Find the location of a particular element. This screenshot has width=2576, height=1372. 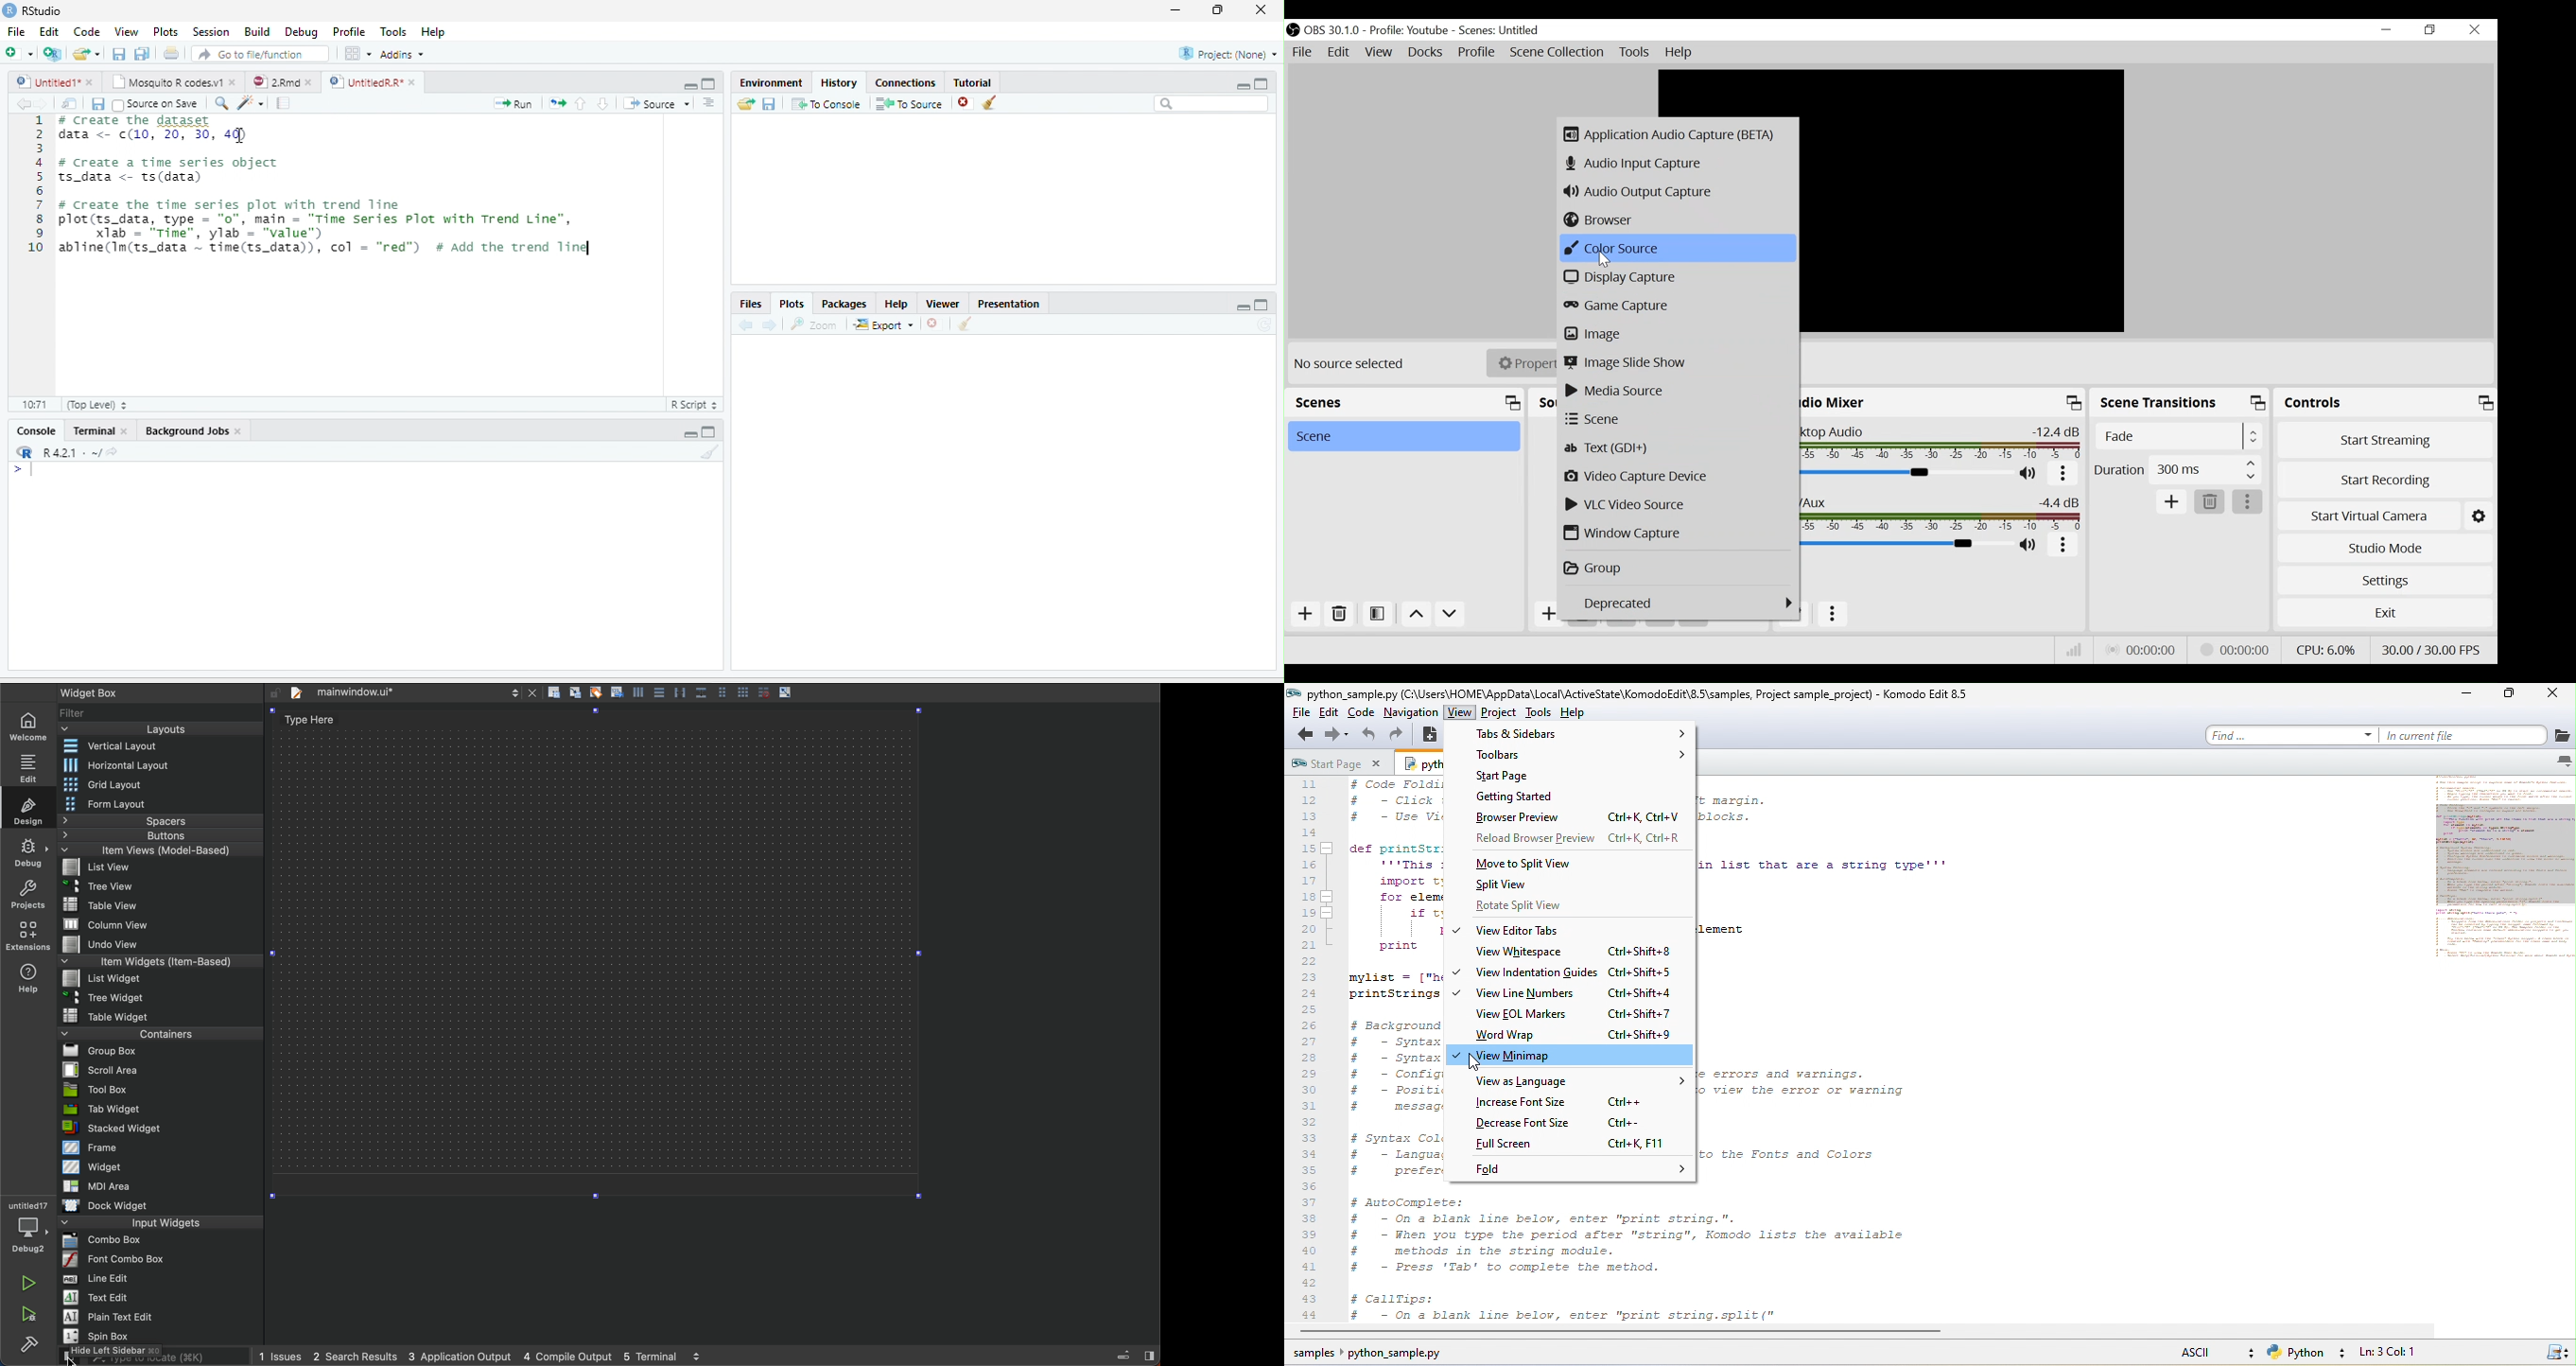

Extensions  is located at coordinates (26, 939).